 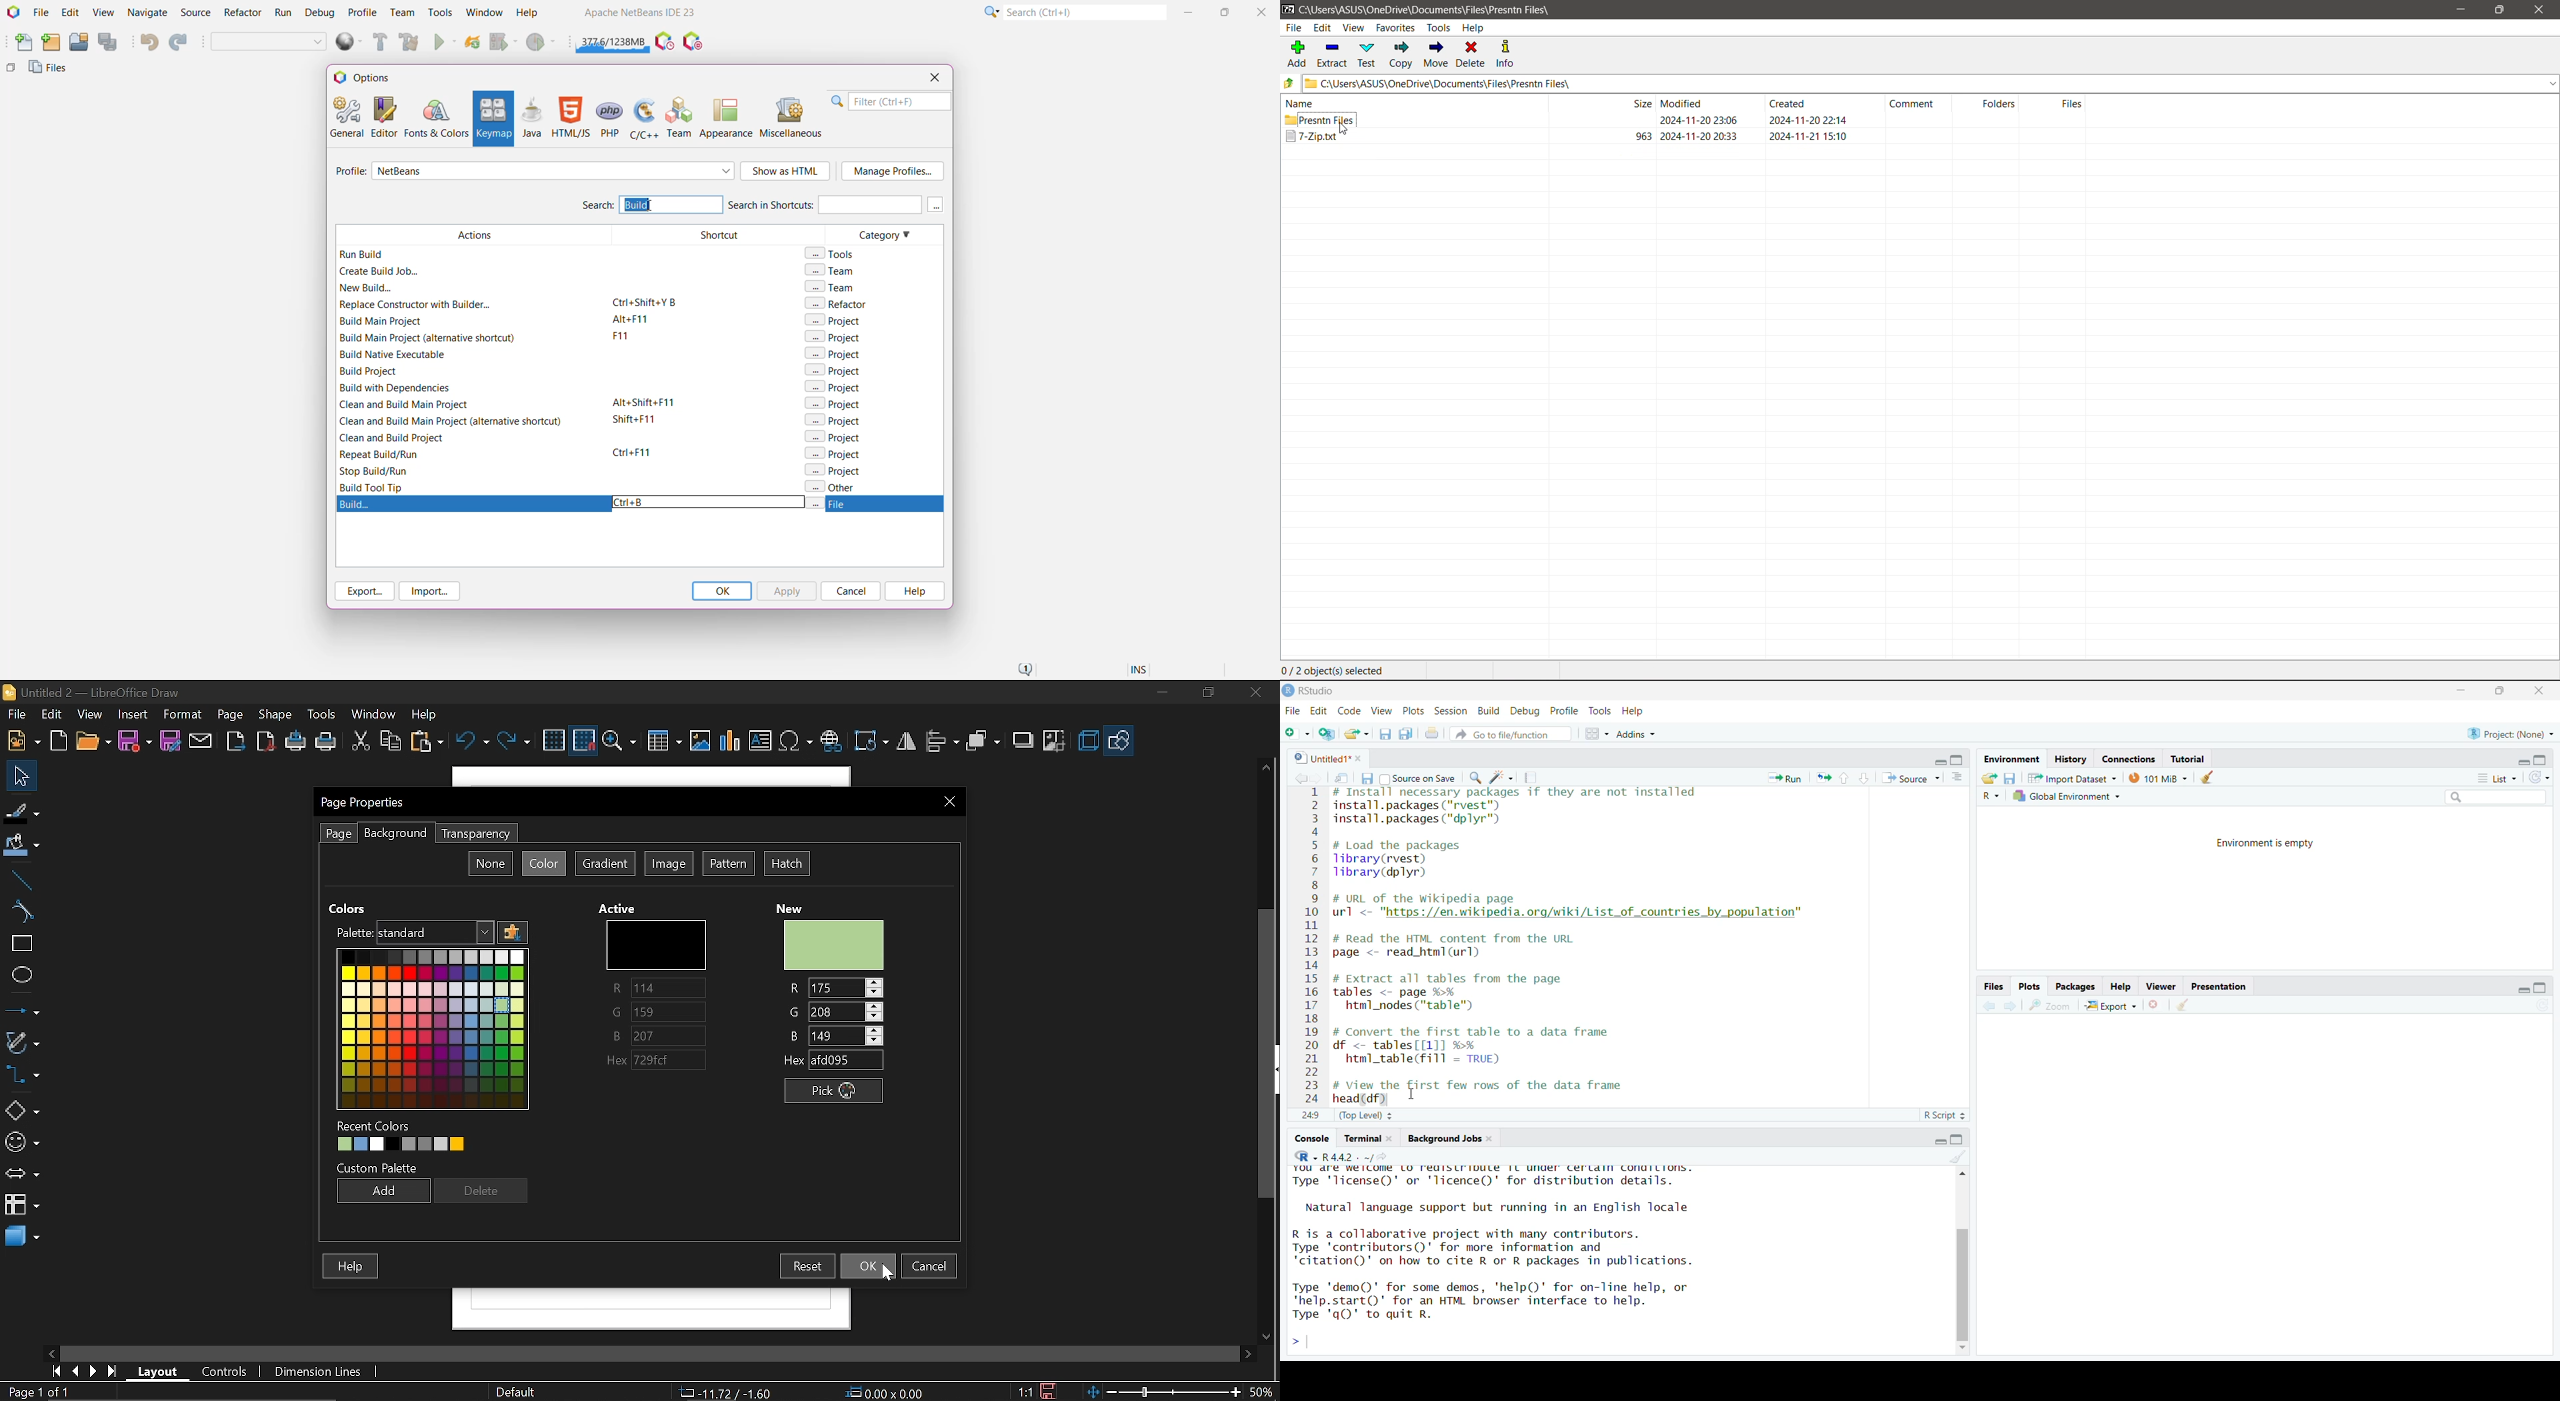 I want to click on back, so click(x=1991, y=1006).